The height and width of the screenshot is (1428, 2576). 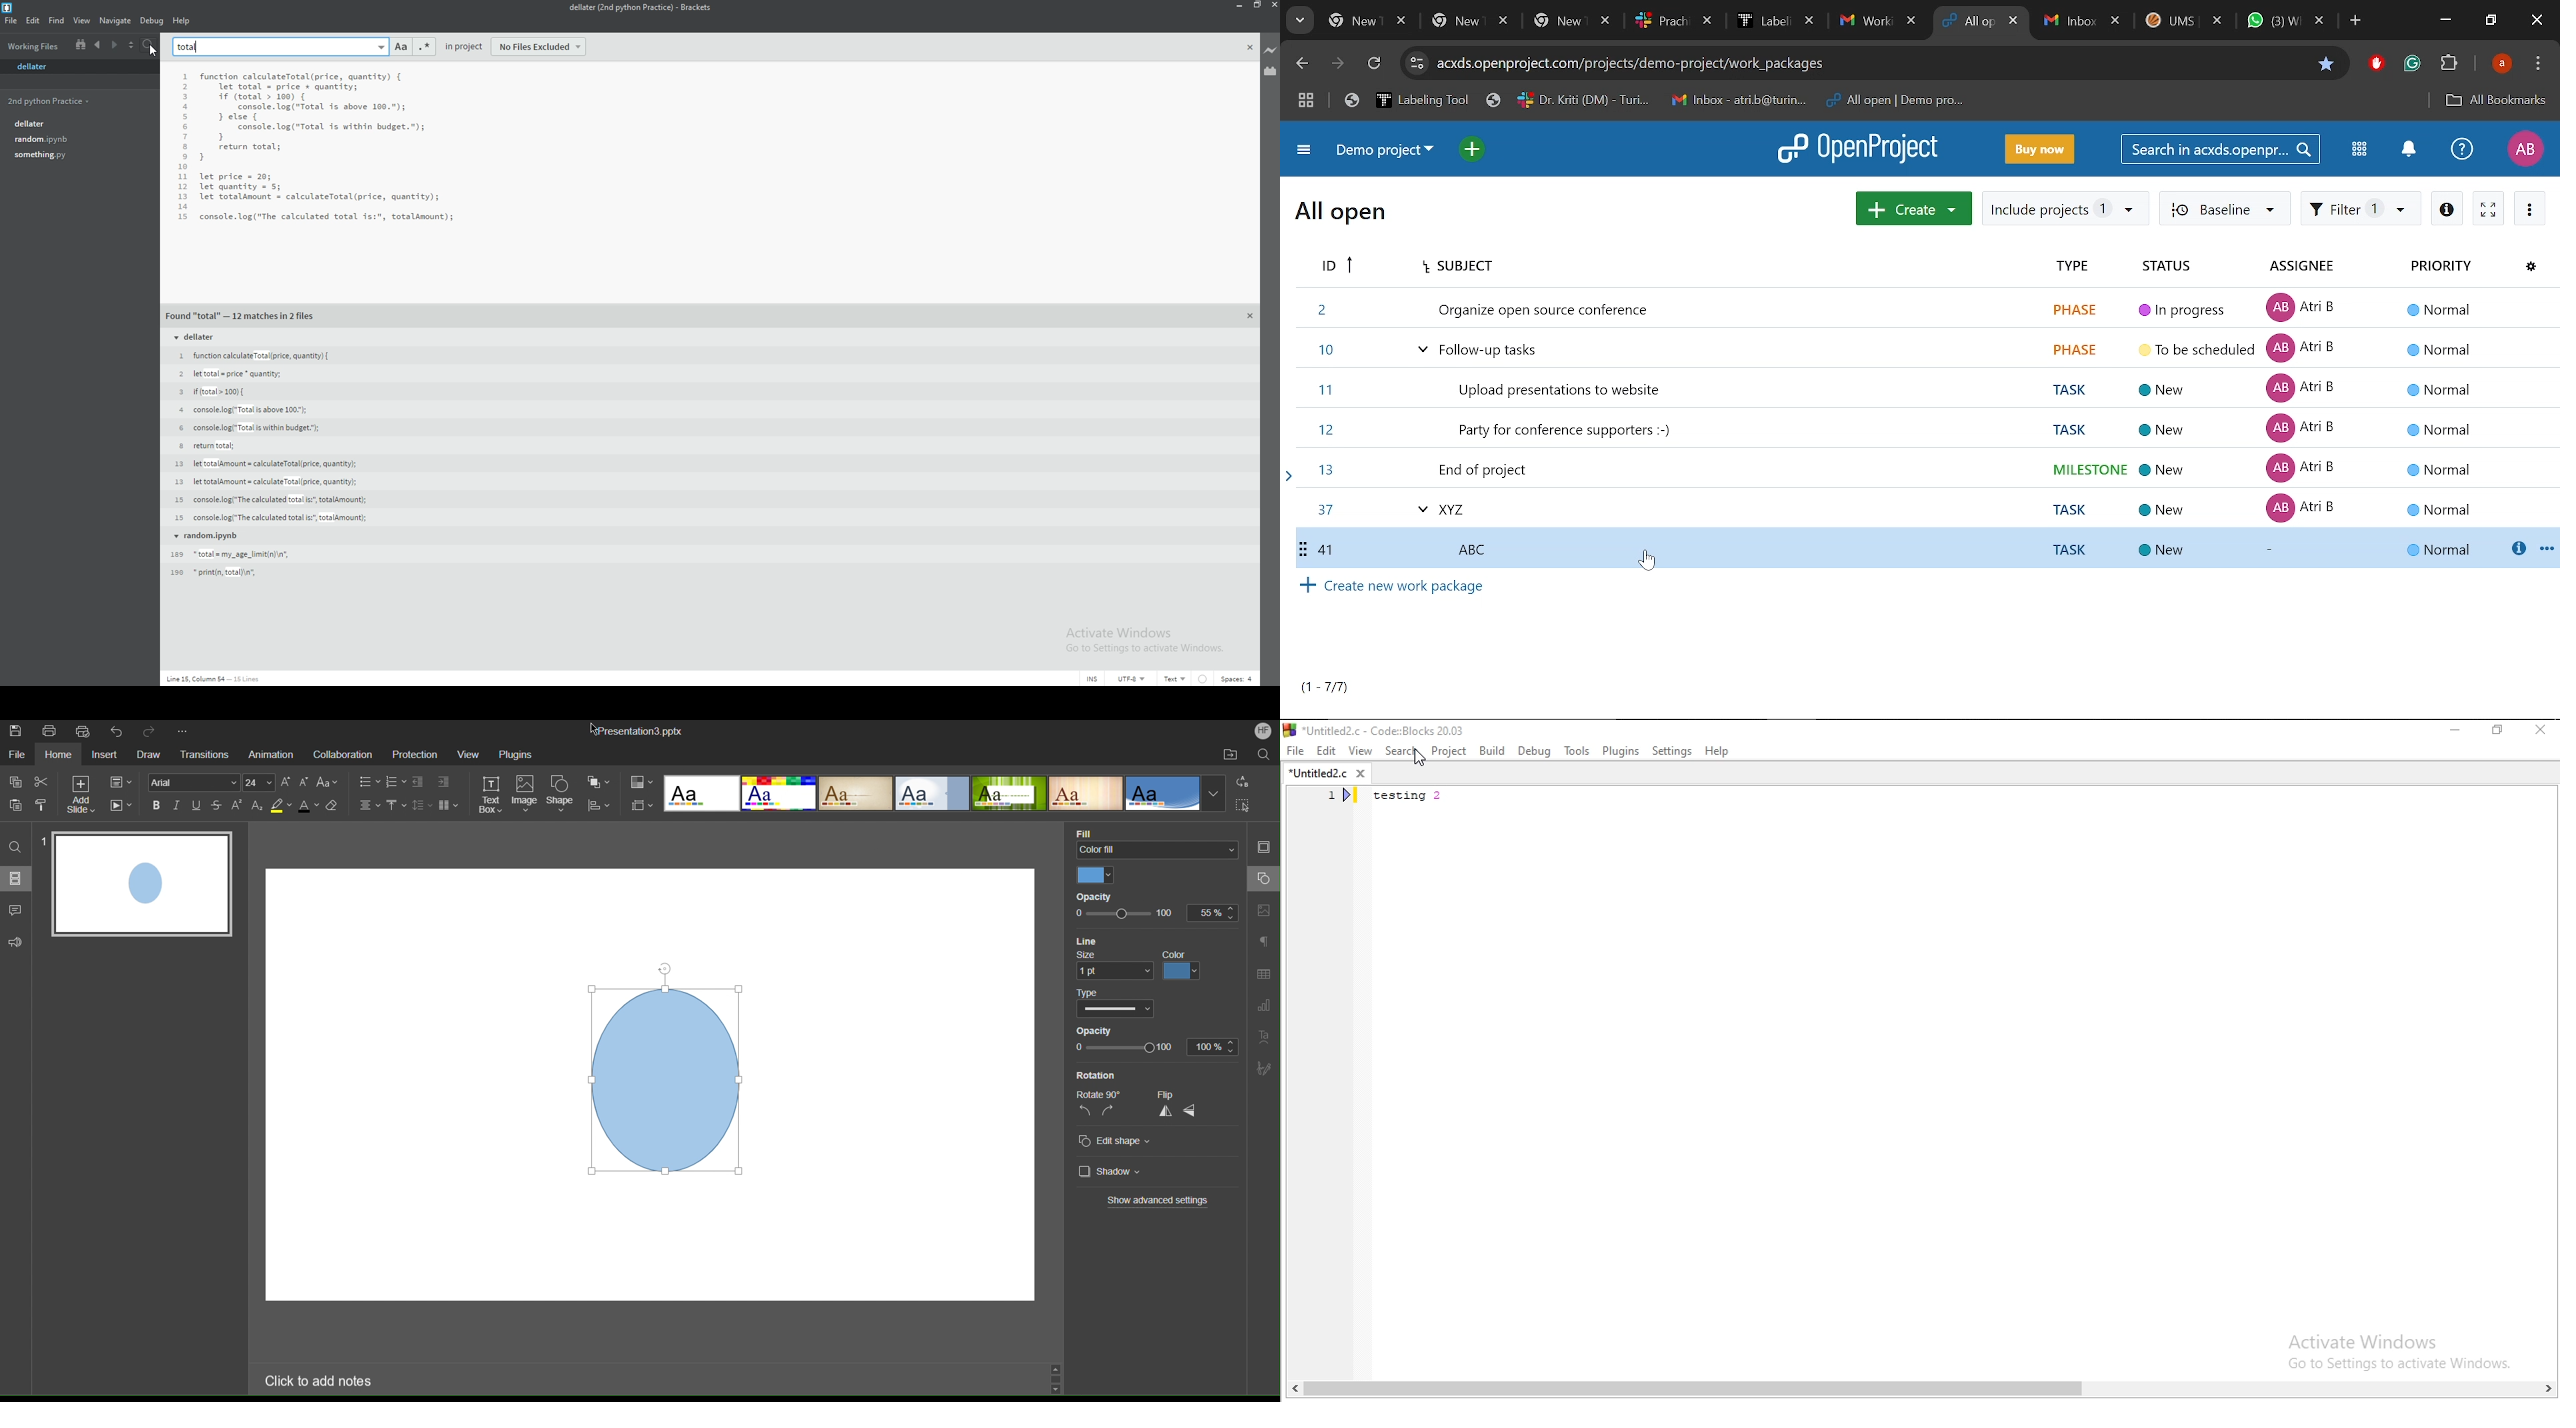 What do you see at coordinates (1264, 756) in the screenshot?
I see `Search` at bounding box center [1264, 756].